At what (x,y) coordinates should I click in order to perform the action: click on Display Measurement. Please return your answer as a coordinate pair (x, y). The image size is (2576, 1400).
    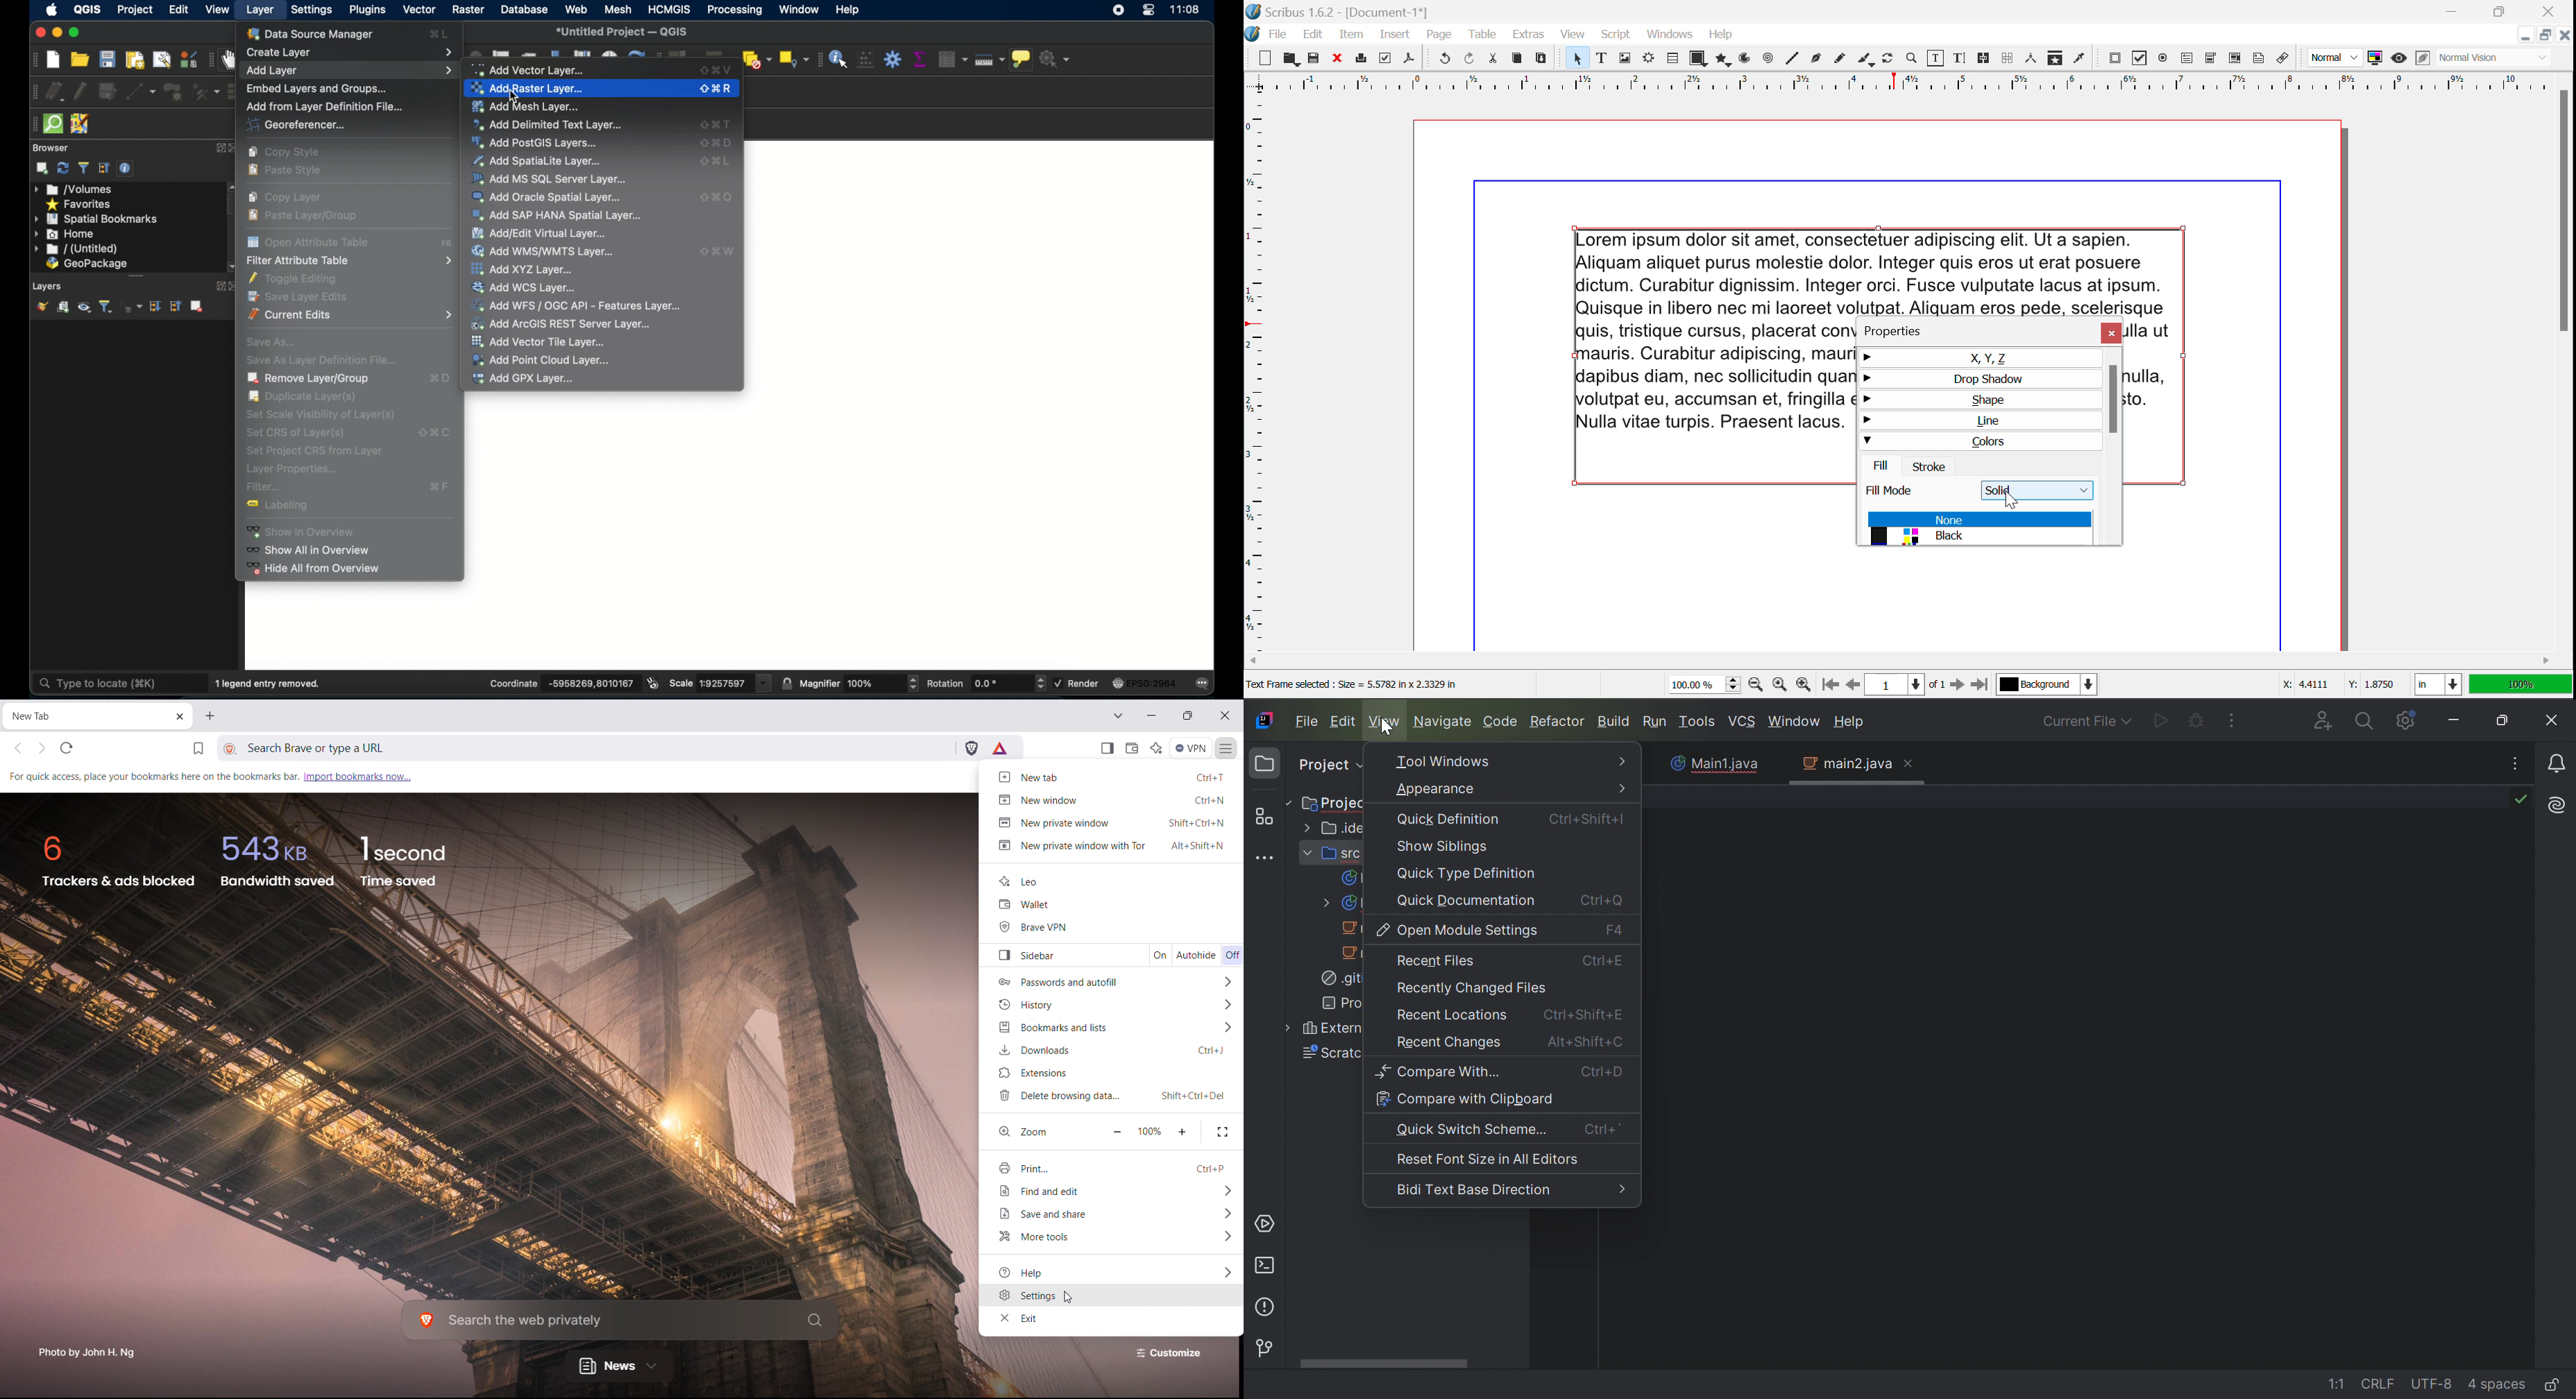
    Looking at the image, I should click on (2521, 686).